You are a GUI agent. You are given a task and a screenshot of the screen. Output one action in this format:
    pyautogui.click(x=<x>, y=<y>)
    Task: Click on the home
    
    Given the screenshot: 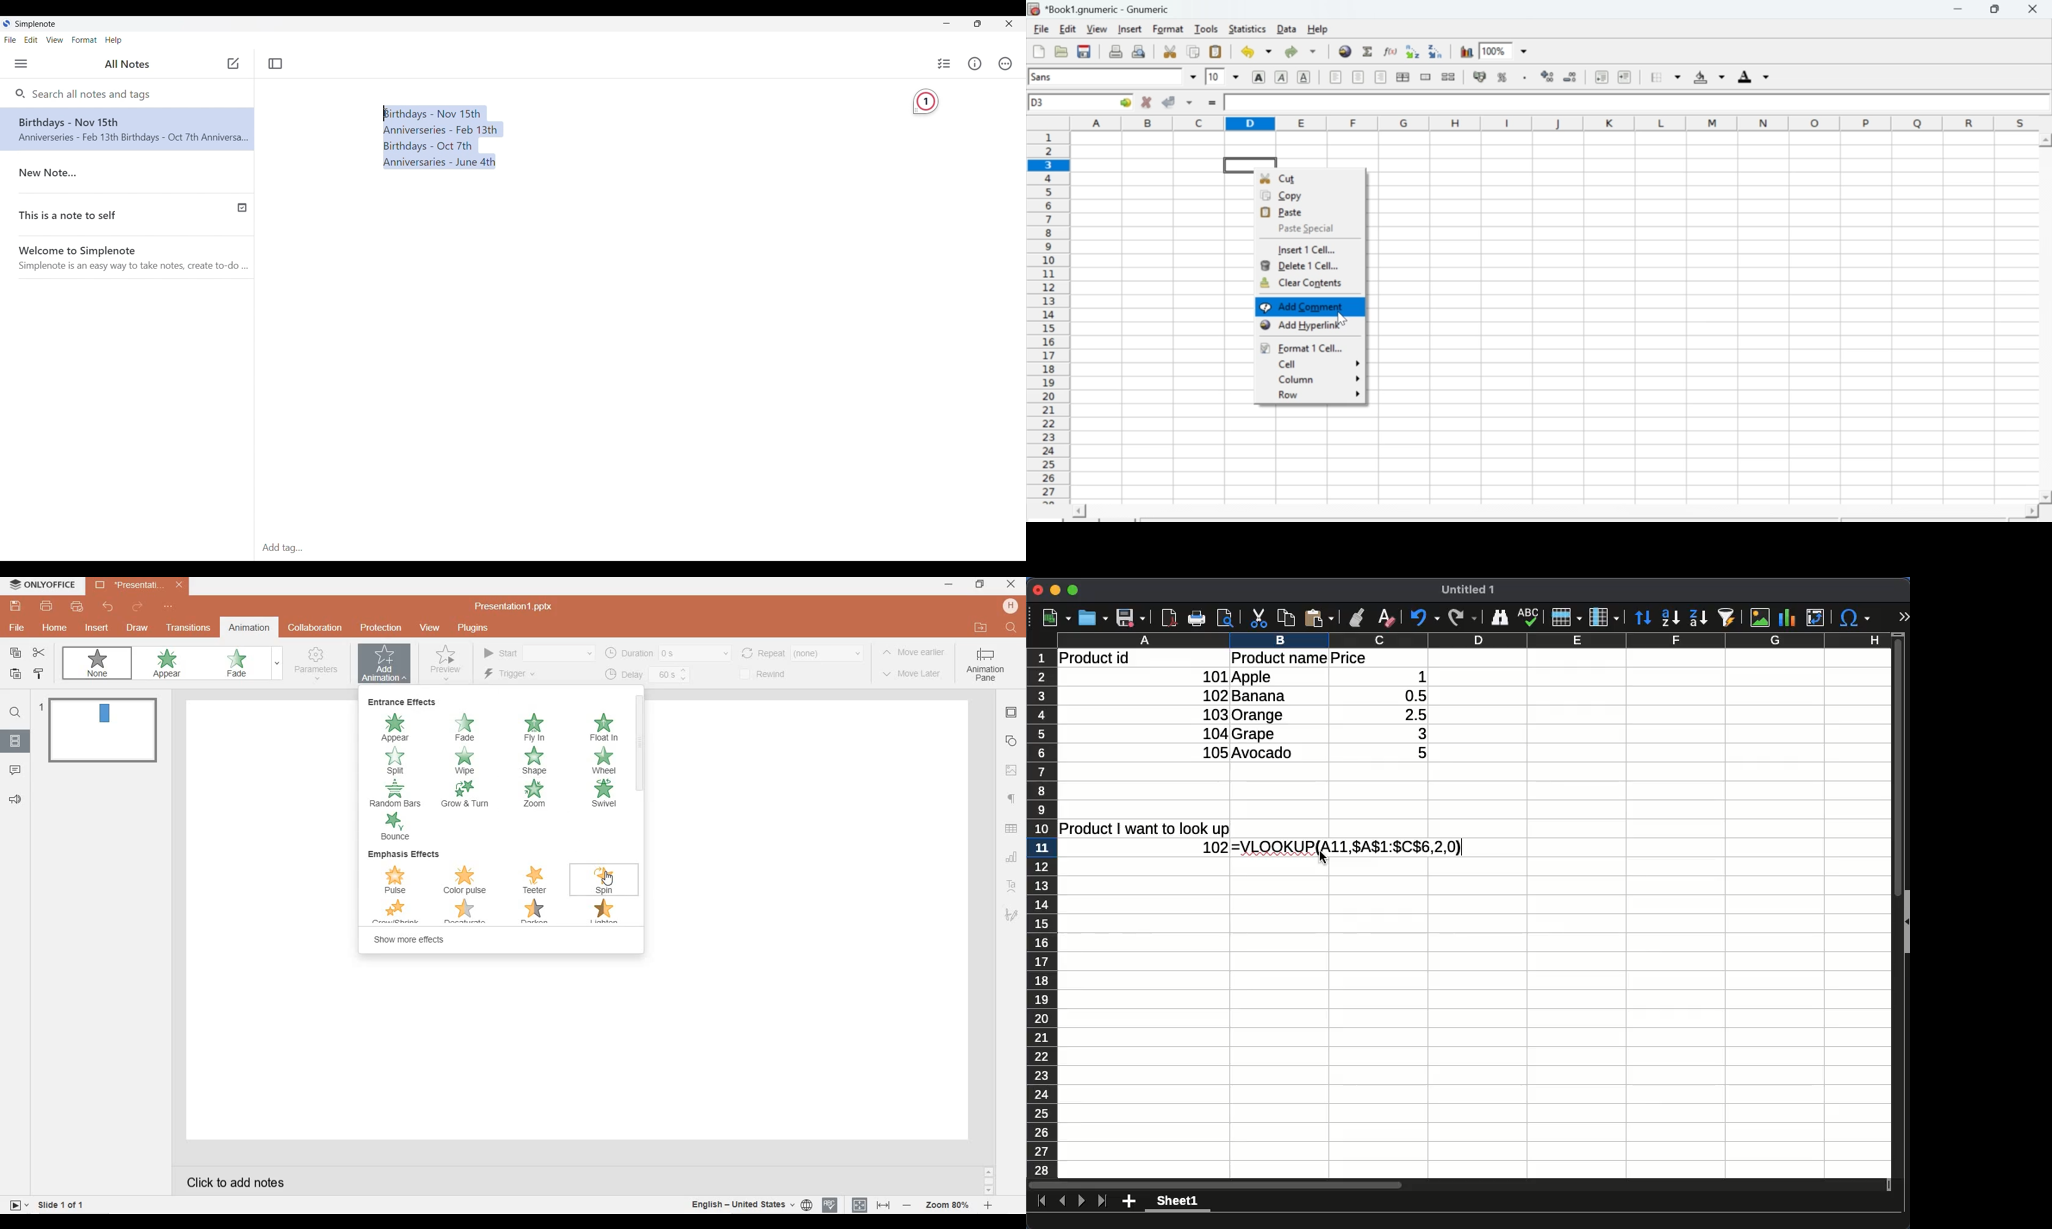 What is the action you would take?
    pyautogui.click(x=54, y=628)
    